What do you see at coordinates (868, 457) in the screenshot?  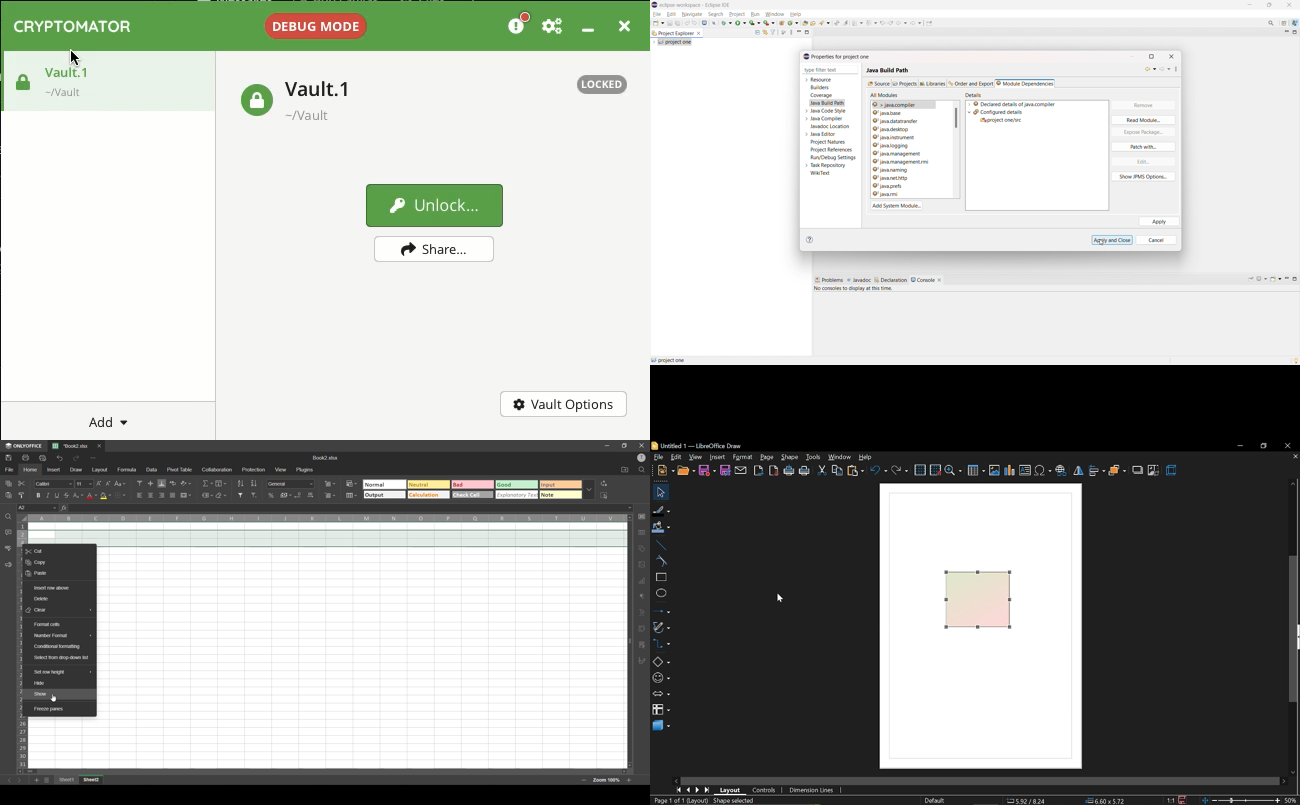 I see `help` at bounding box center [868, 457].